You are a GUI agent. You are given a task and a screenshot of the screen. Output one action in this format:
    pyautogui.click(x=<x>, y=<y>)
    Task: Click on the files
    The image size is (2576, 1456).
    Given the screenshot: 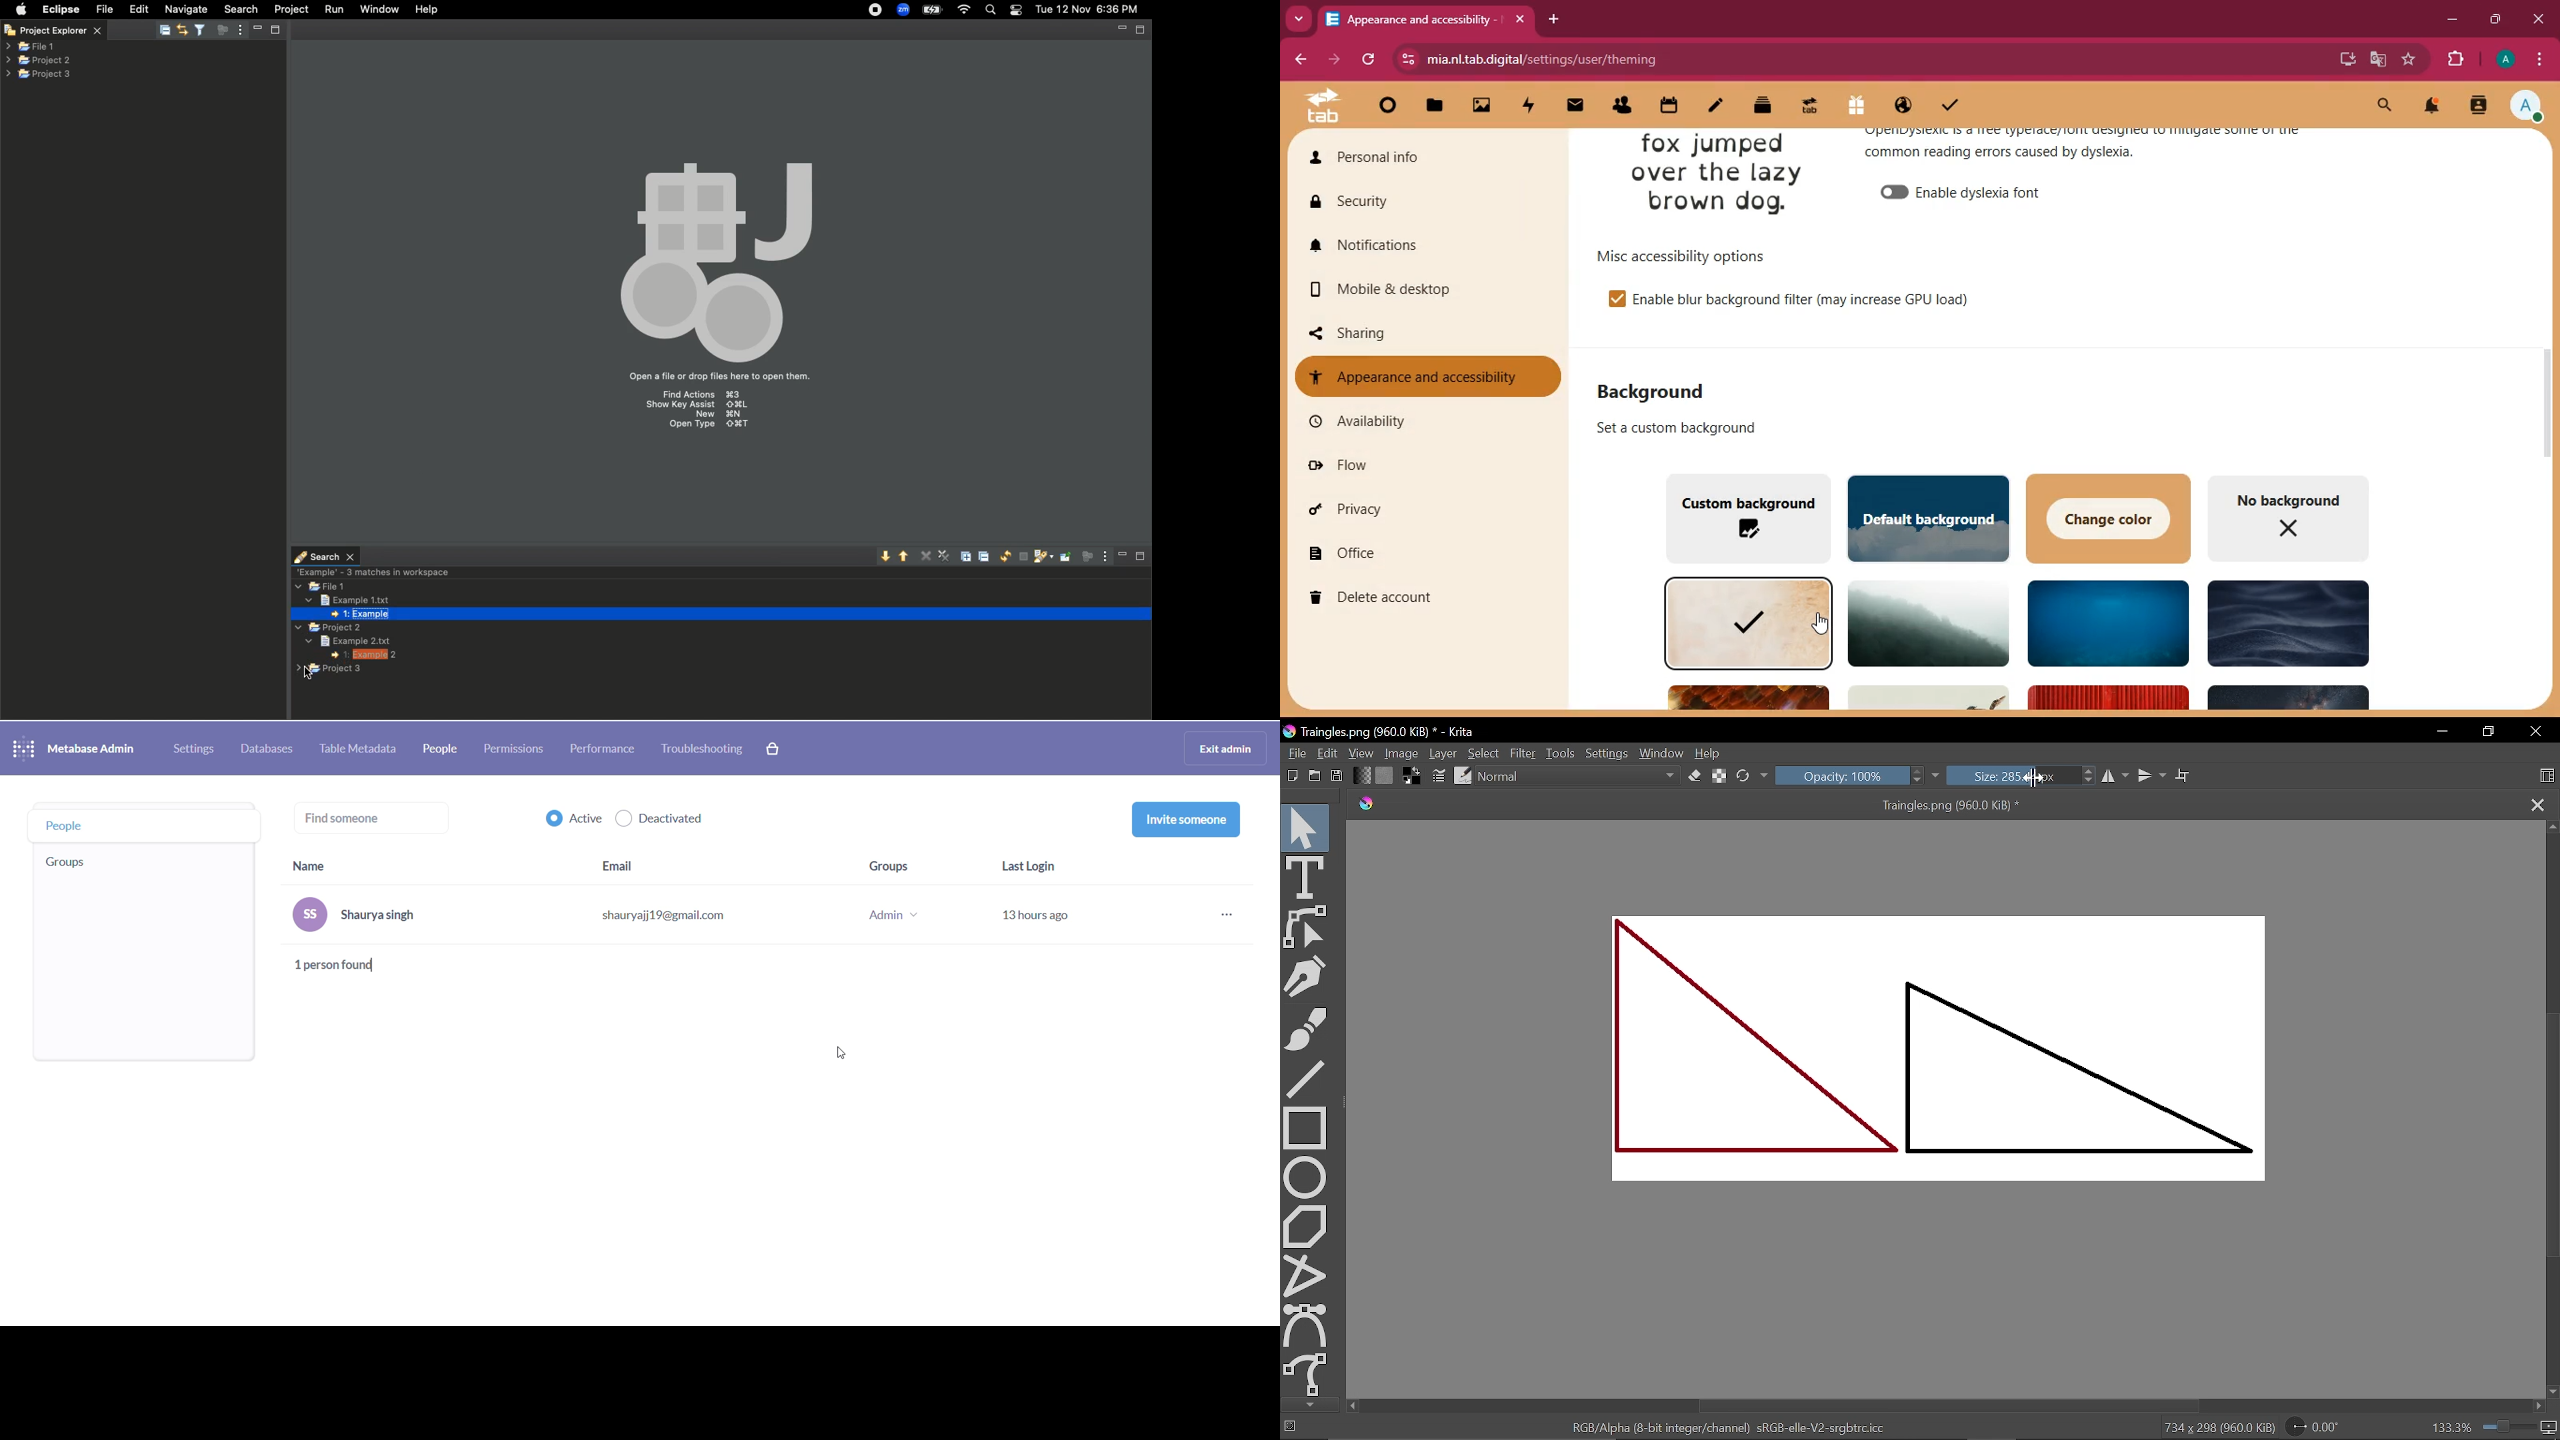 What is the action you would take?
    pyautogui.click(x=1434, y=108)
    